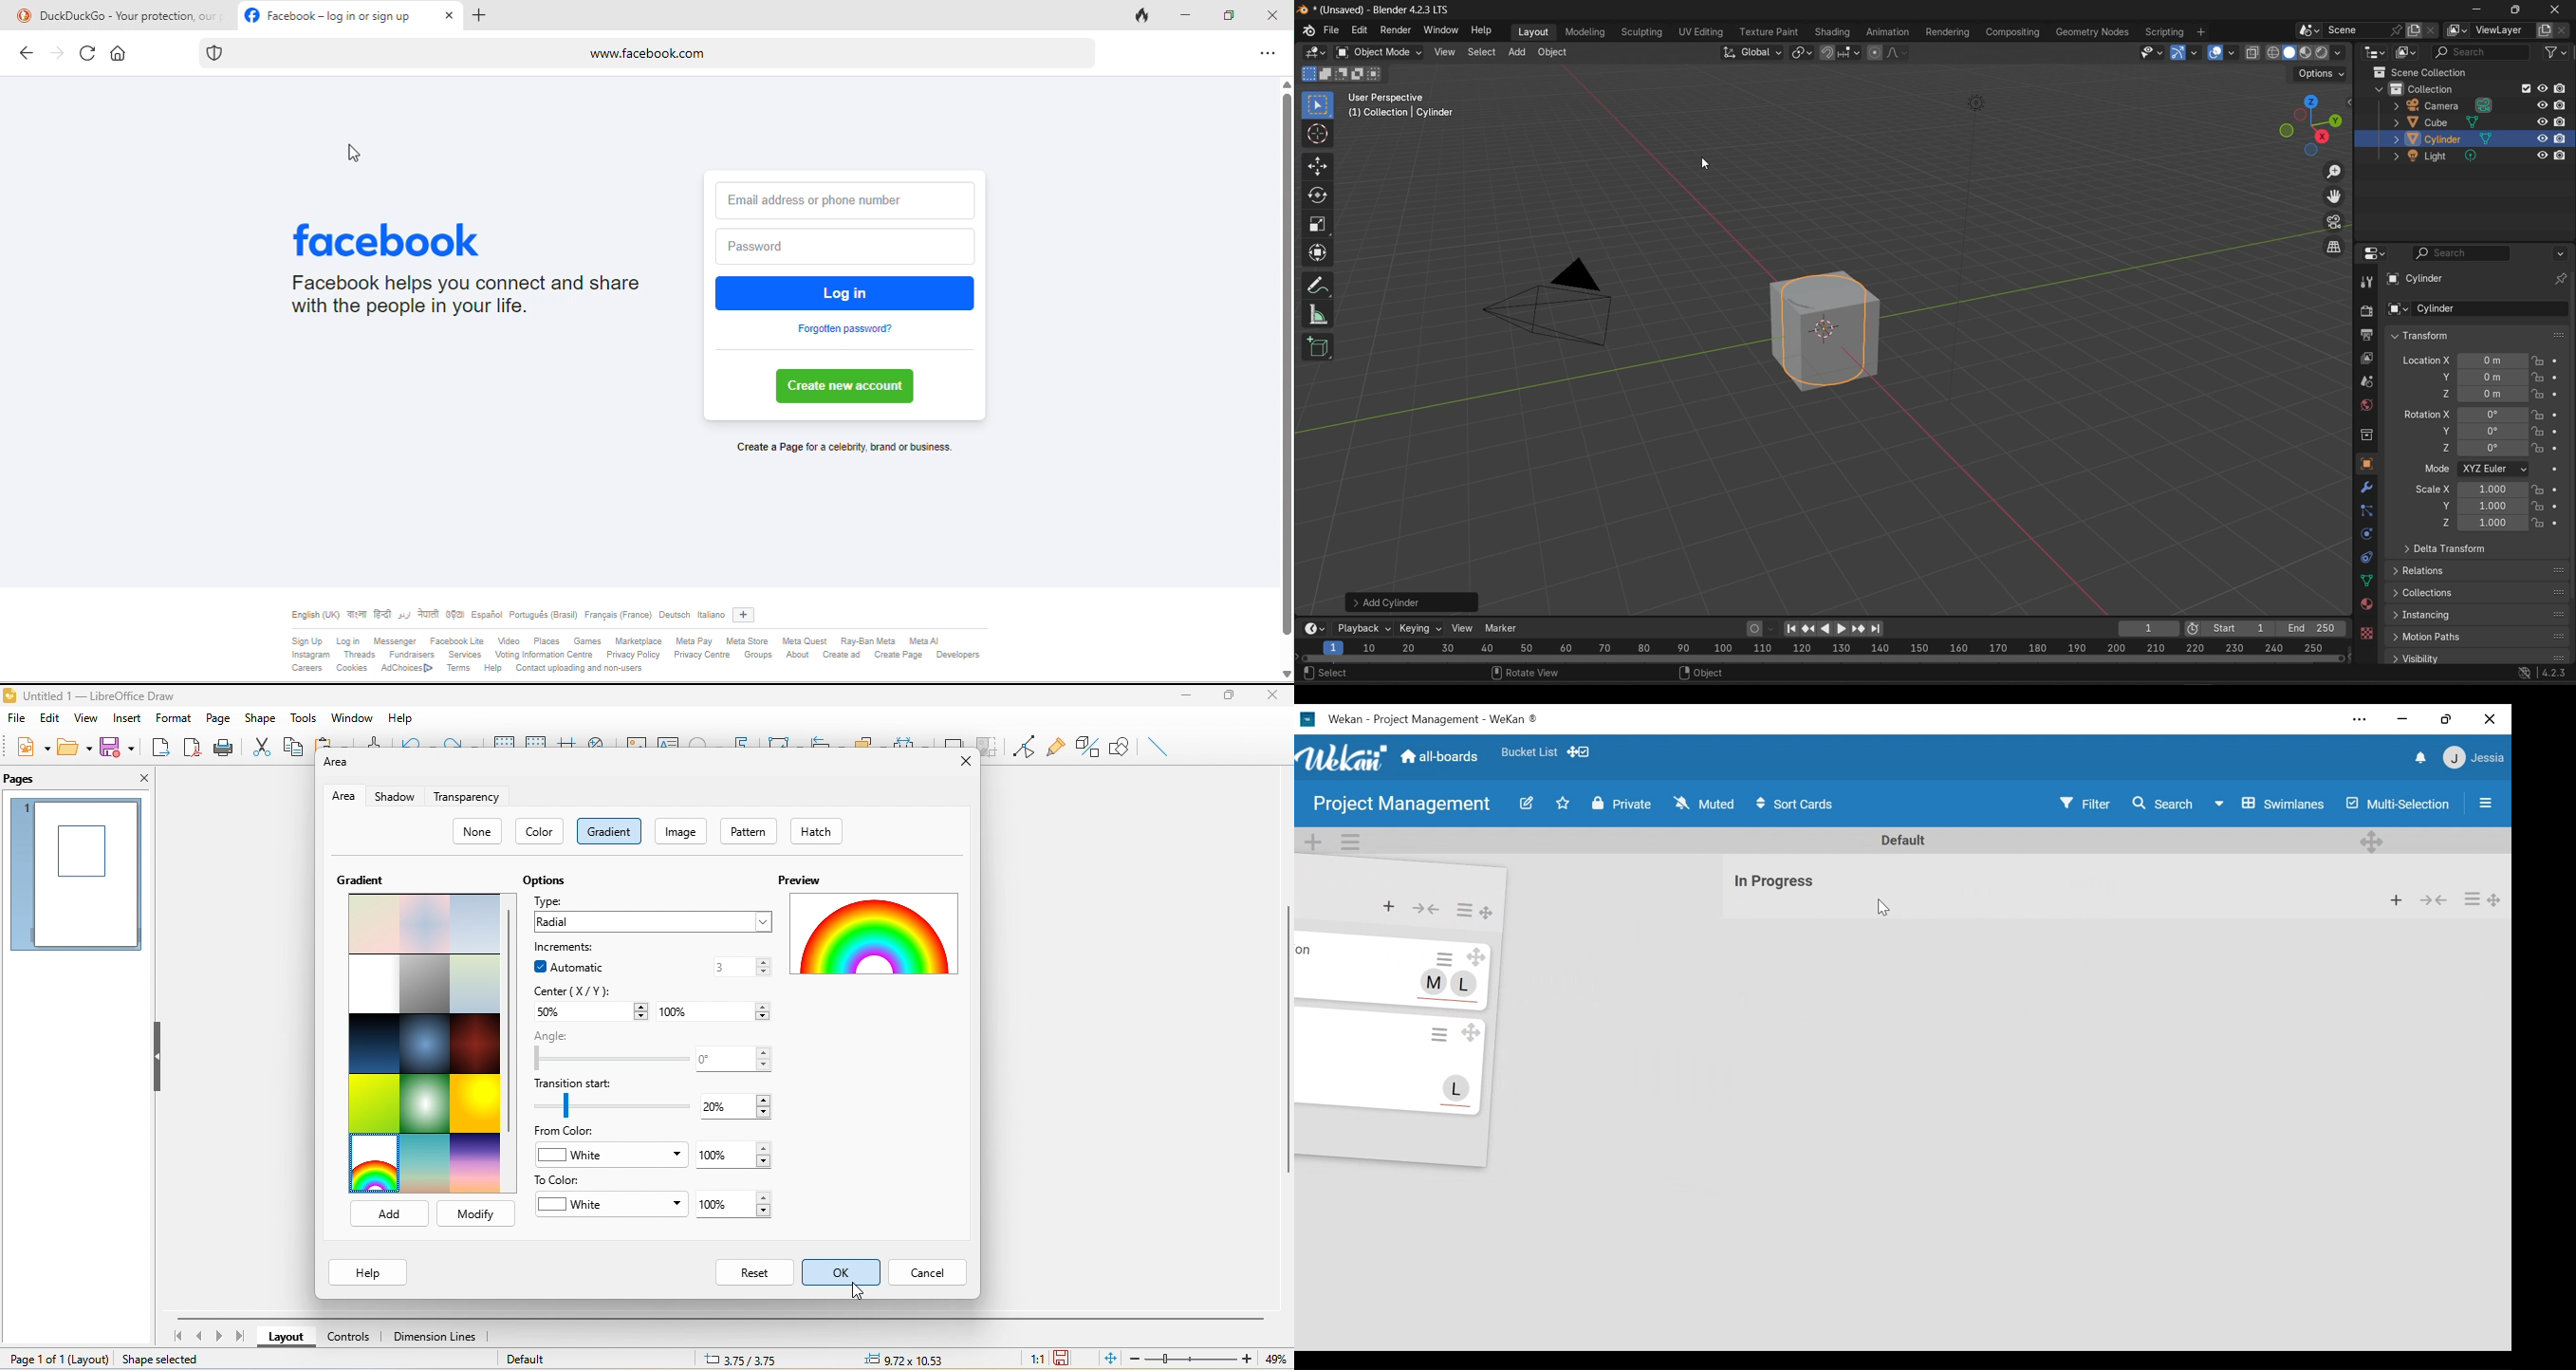  What do you see at coordinates (2322, 75) in the screenshot?
I see `options` at bounding box center [2322, 75].